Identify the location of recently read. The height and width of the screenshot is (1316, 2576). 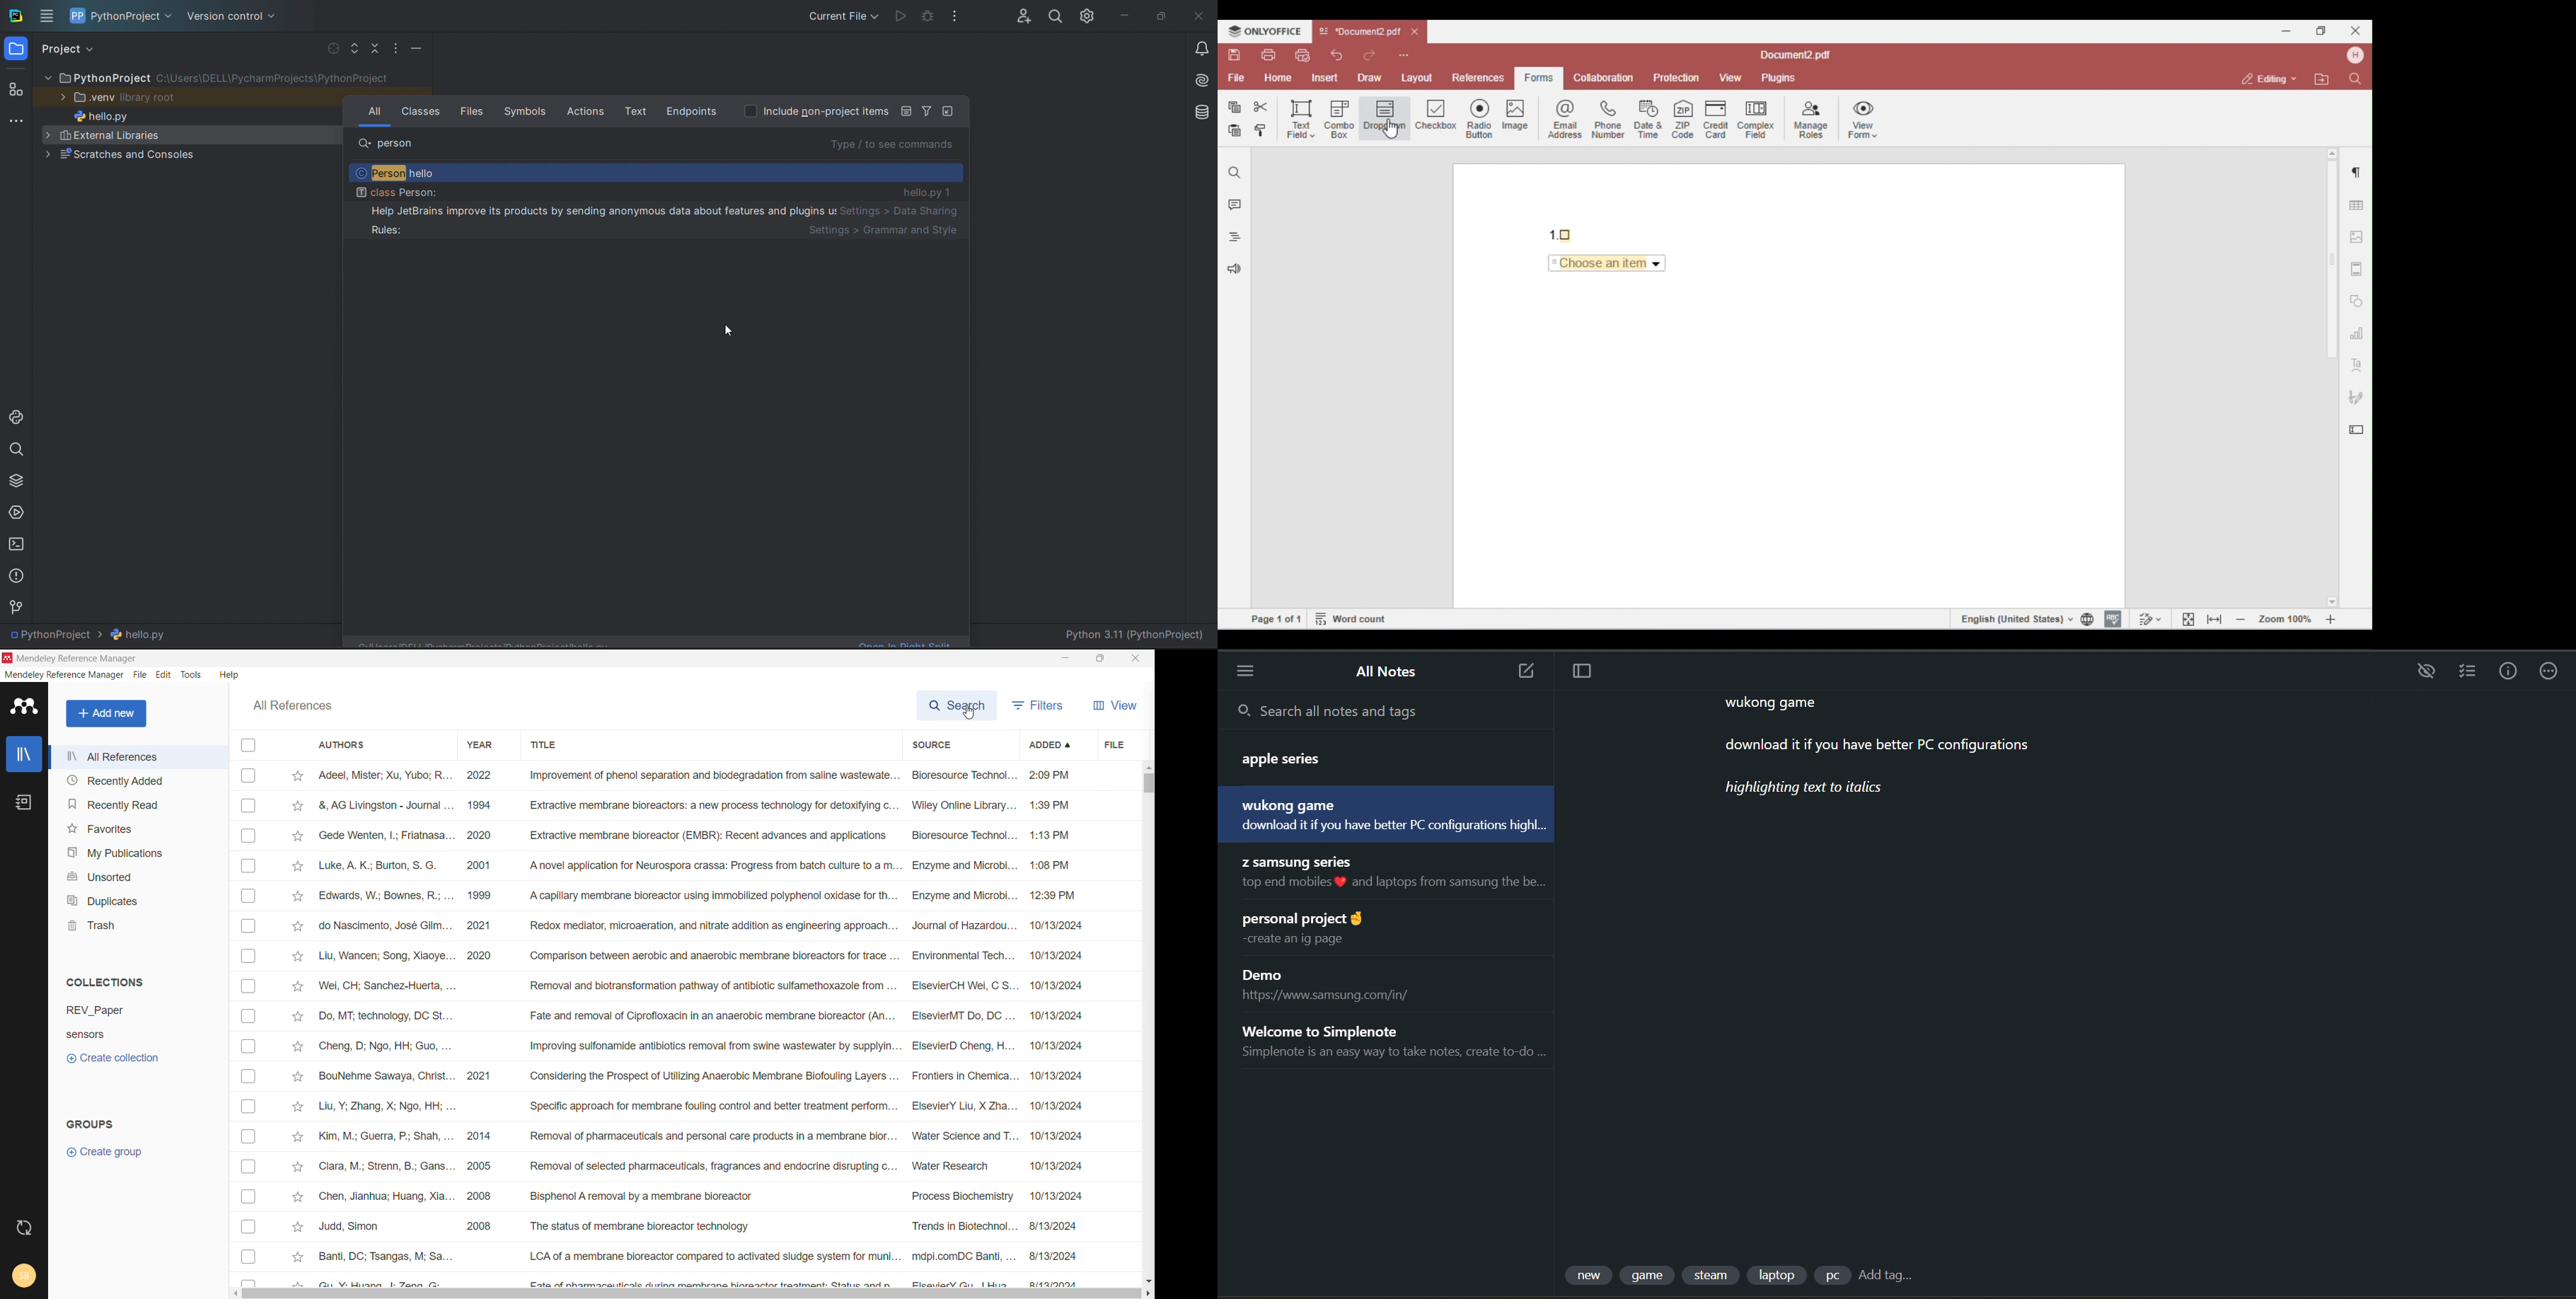
(138, 803).